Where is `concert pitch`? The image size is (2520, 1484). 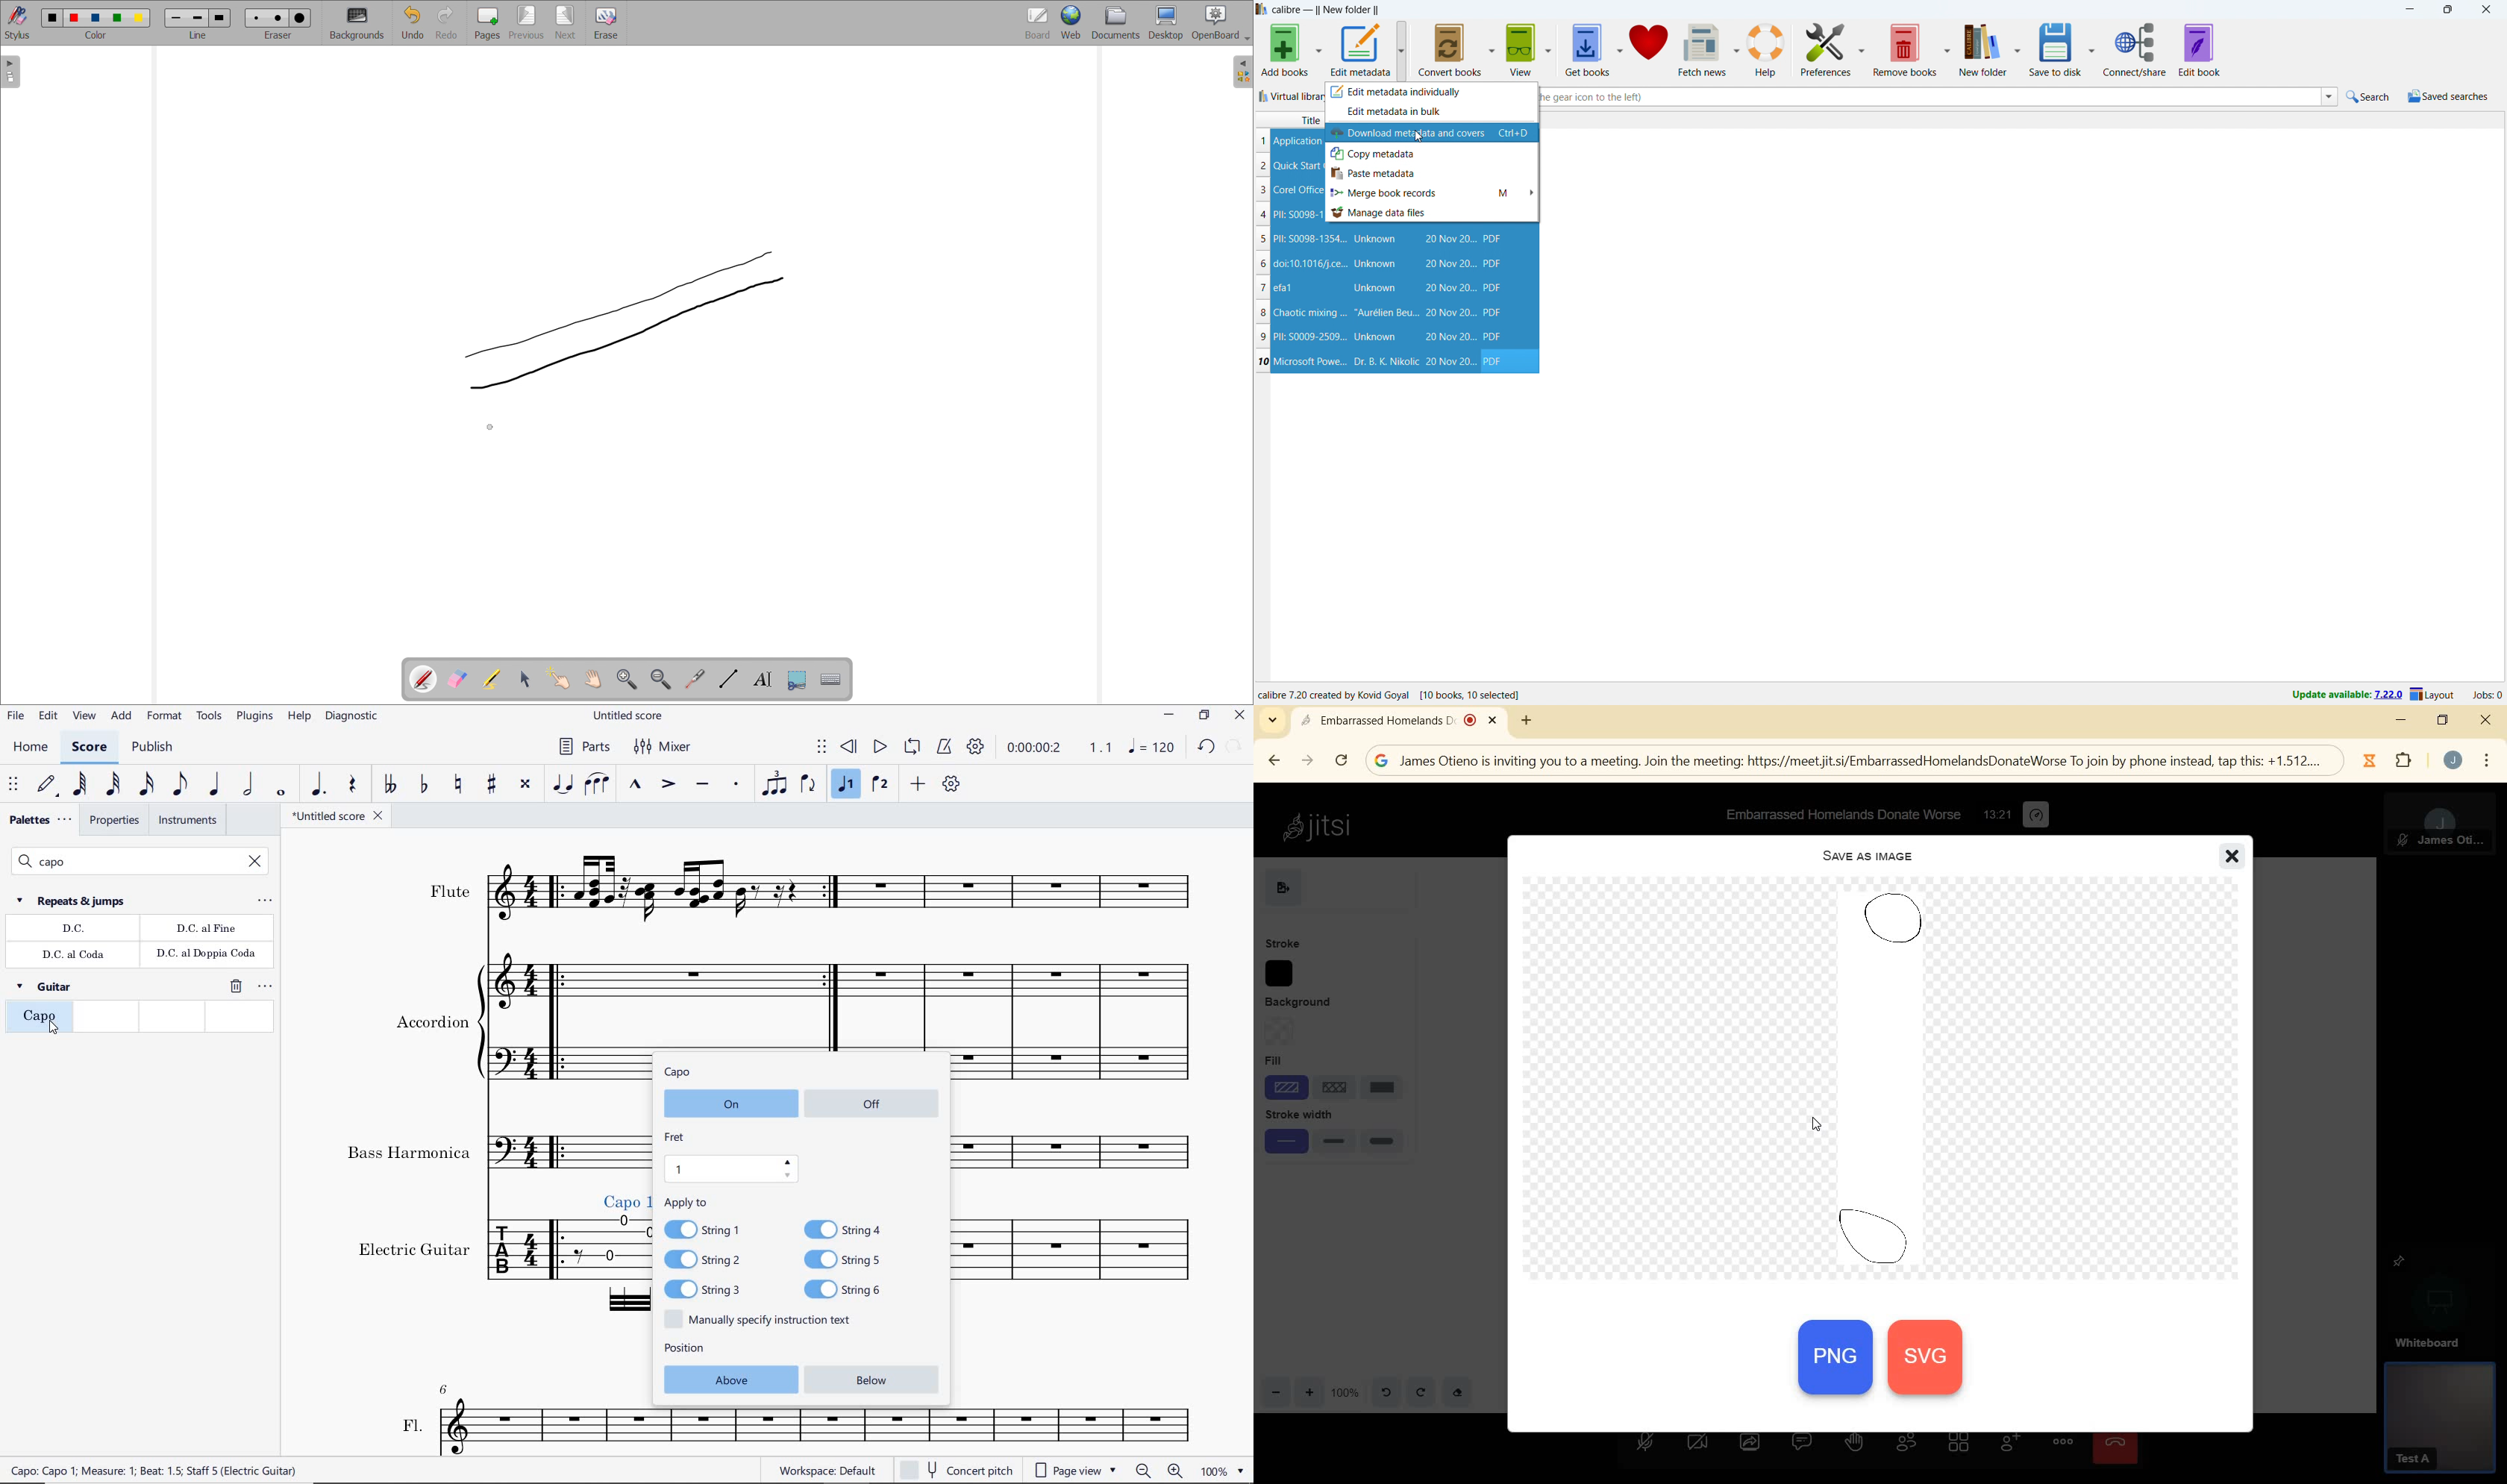 concert pitch is located at coordinates (956, 1470).